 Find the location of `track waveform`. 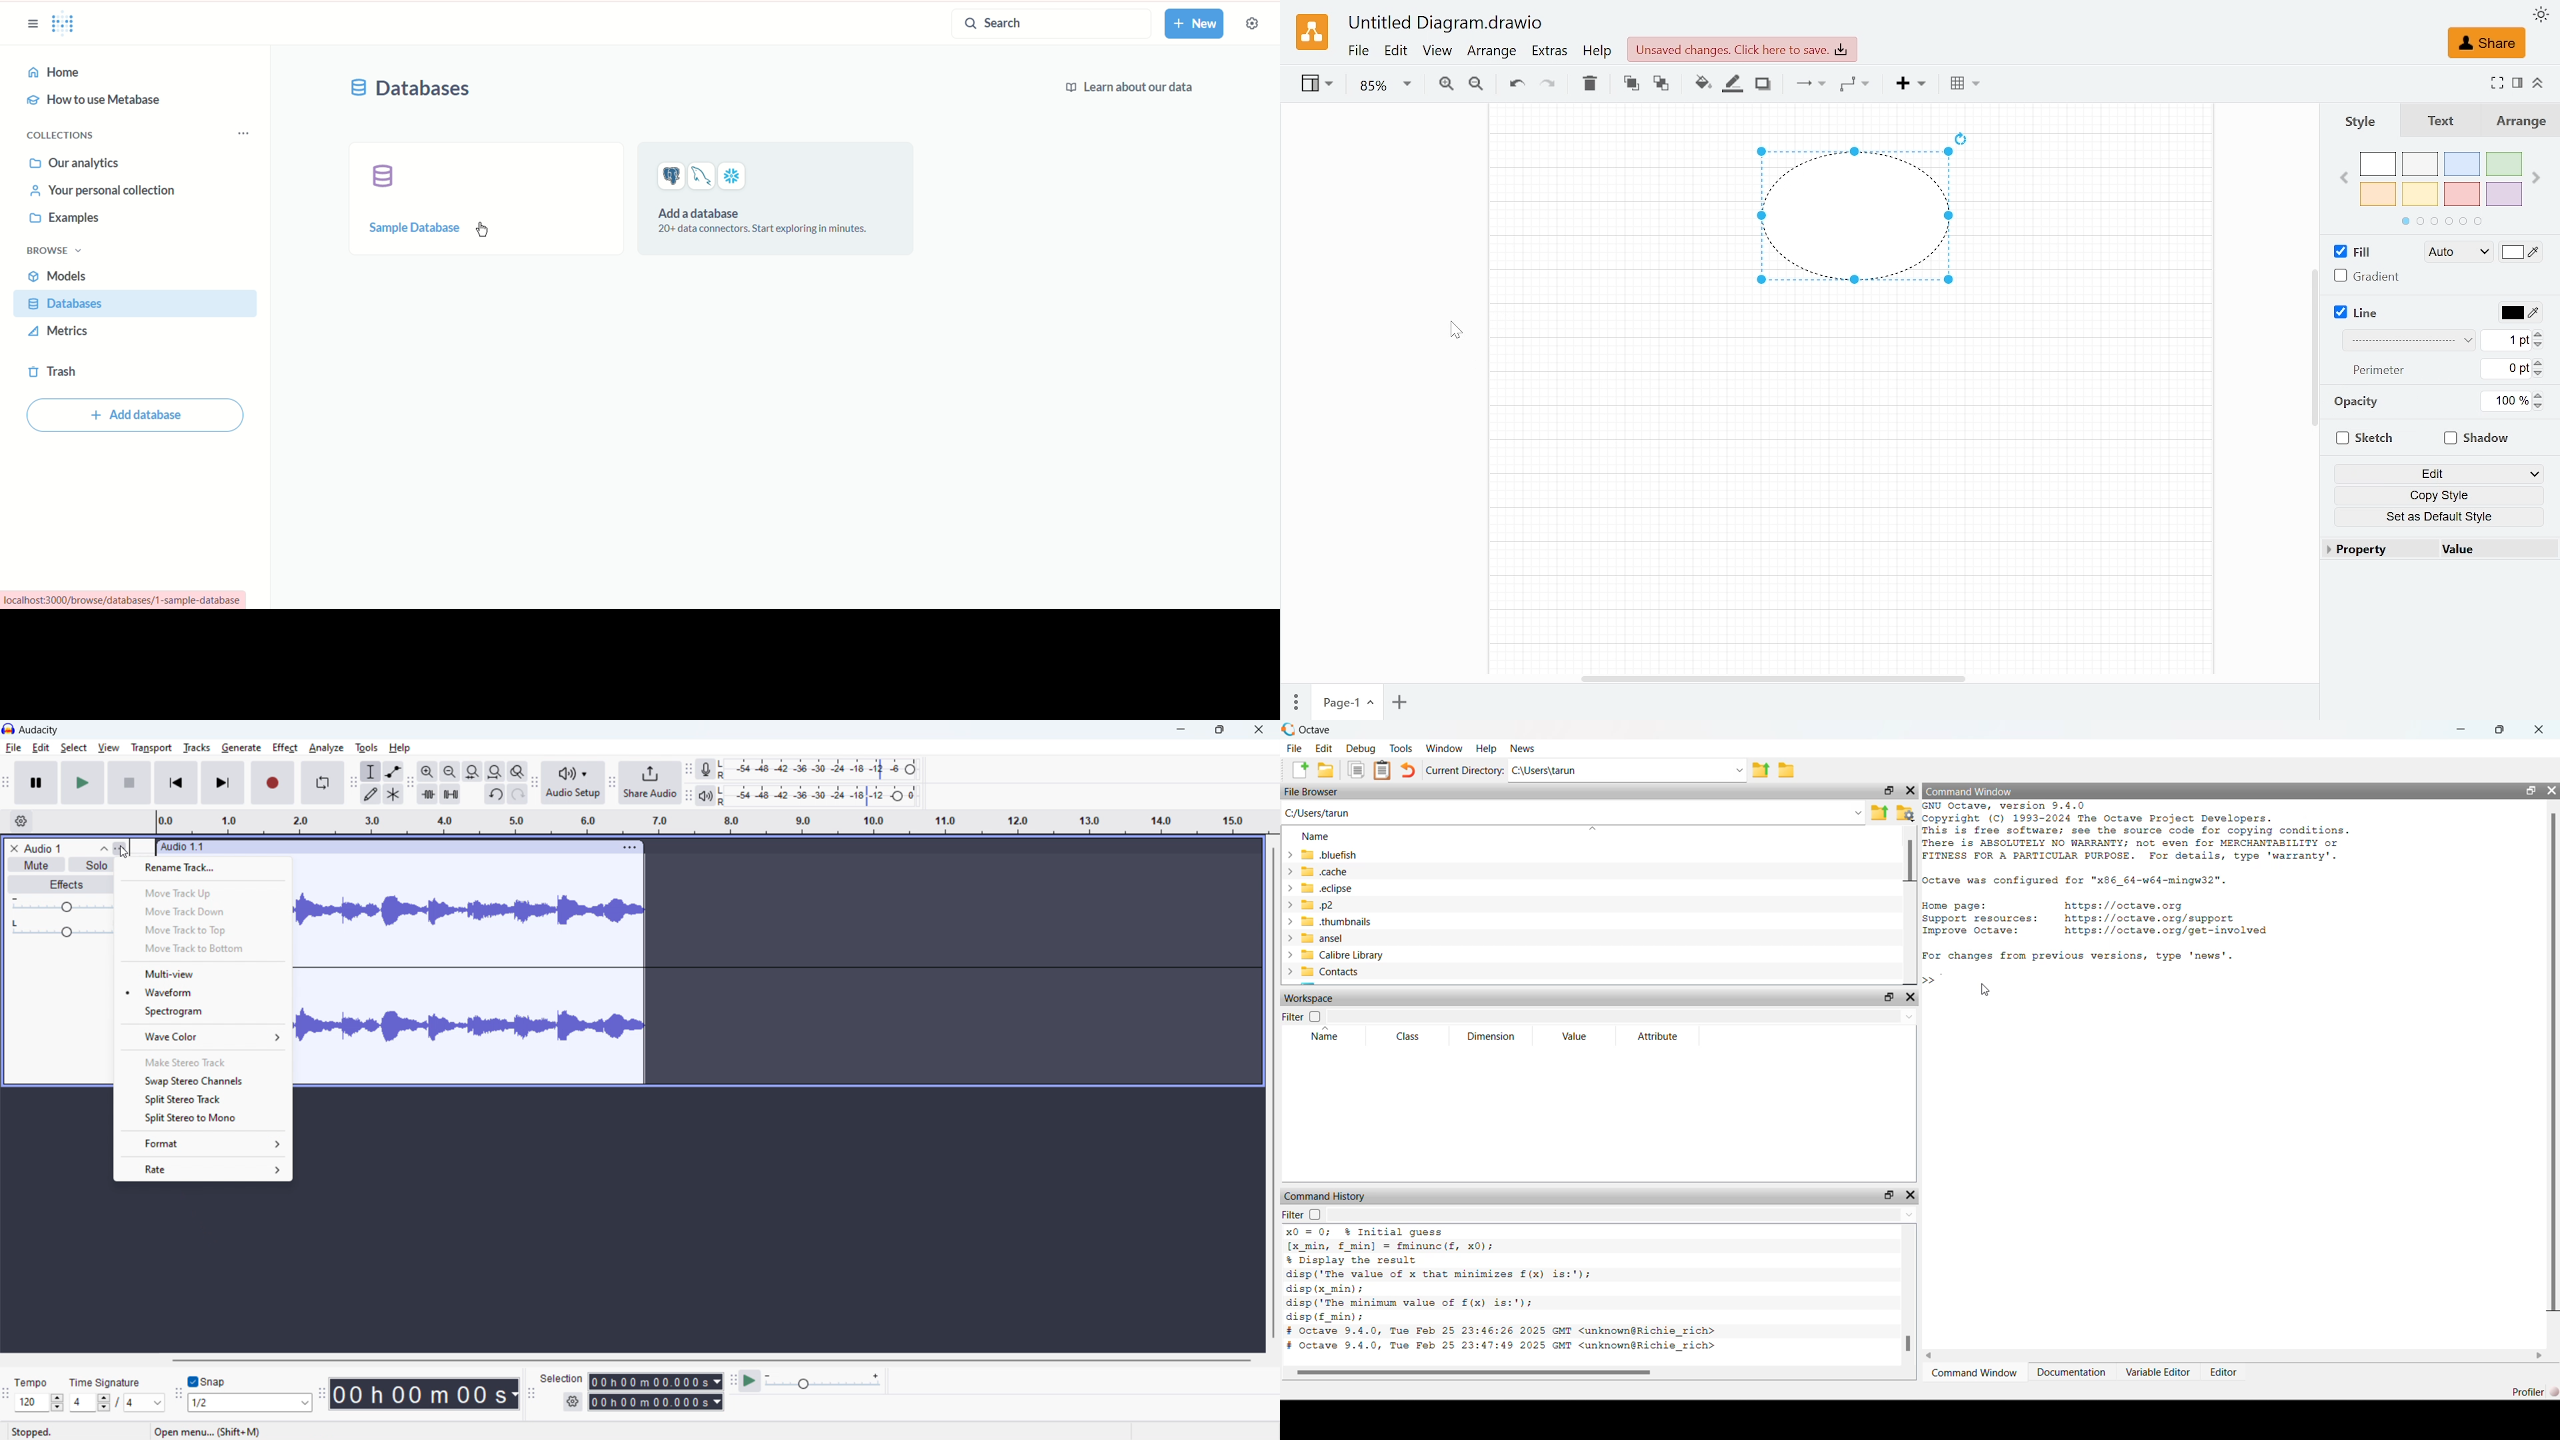

track waveform is located at coordinates (468, 969).